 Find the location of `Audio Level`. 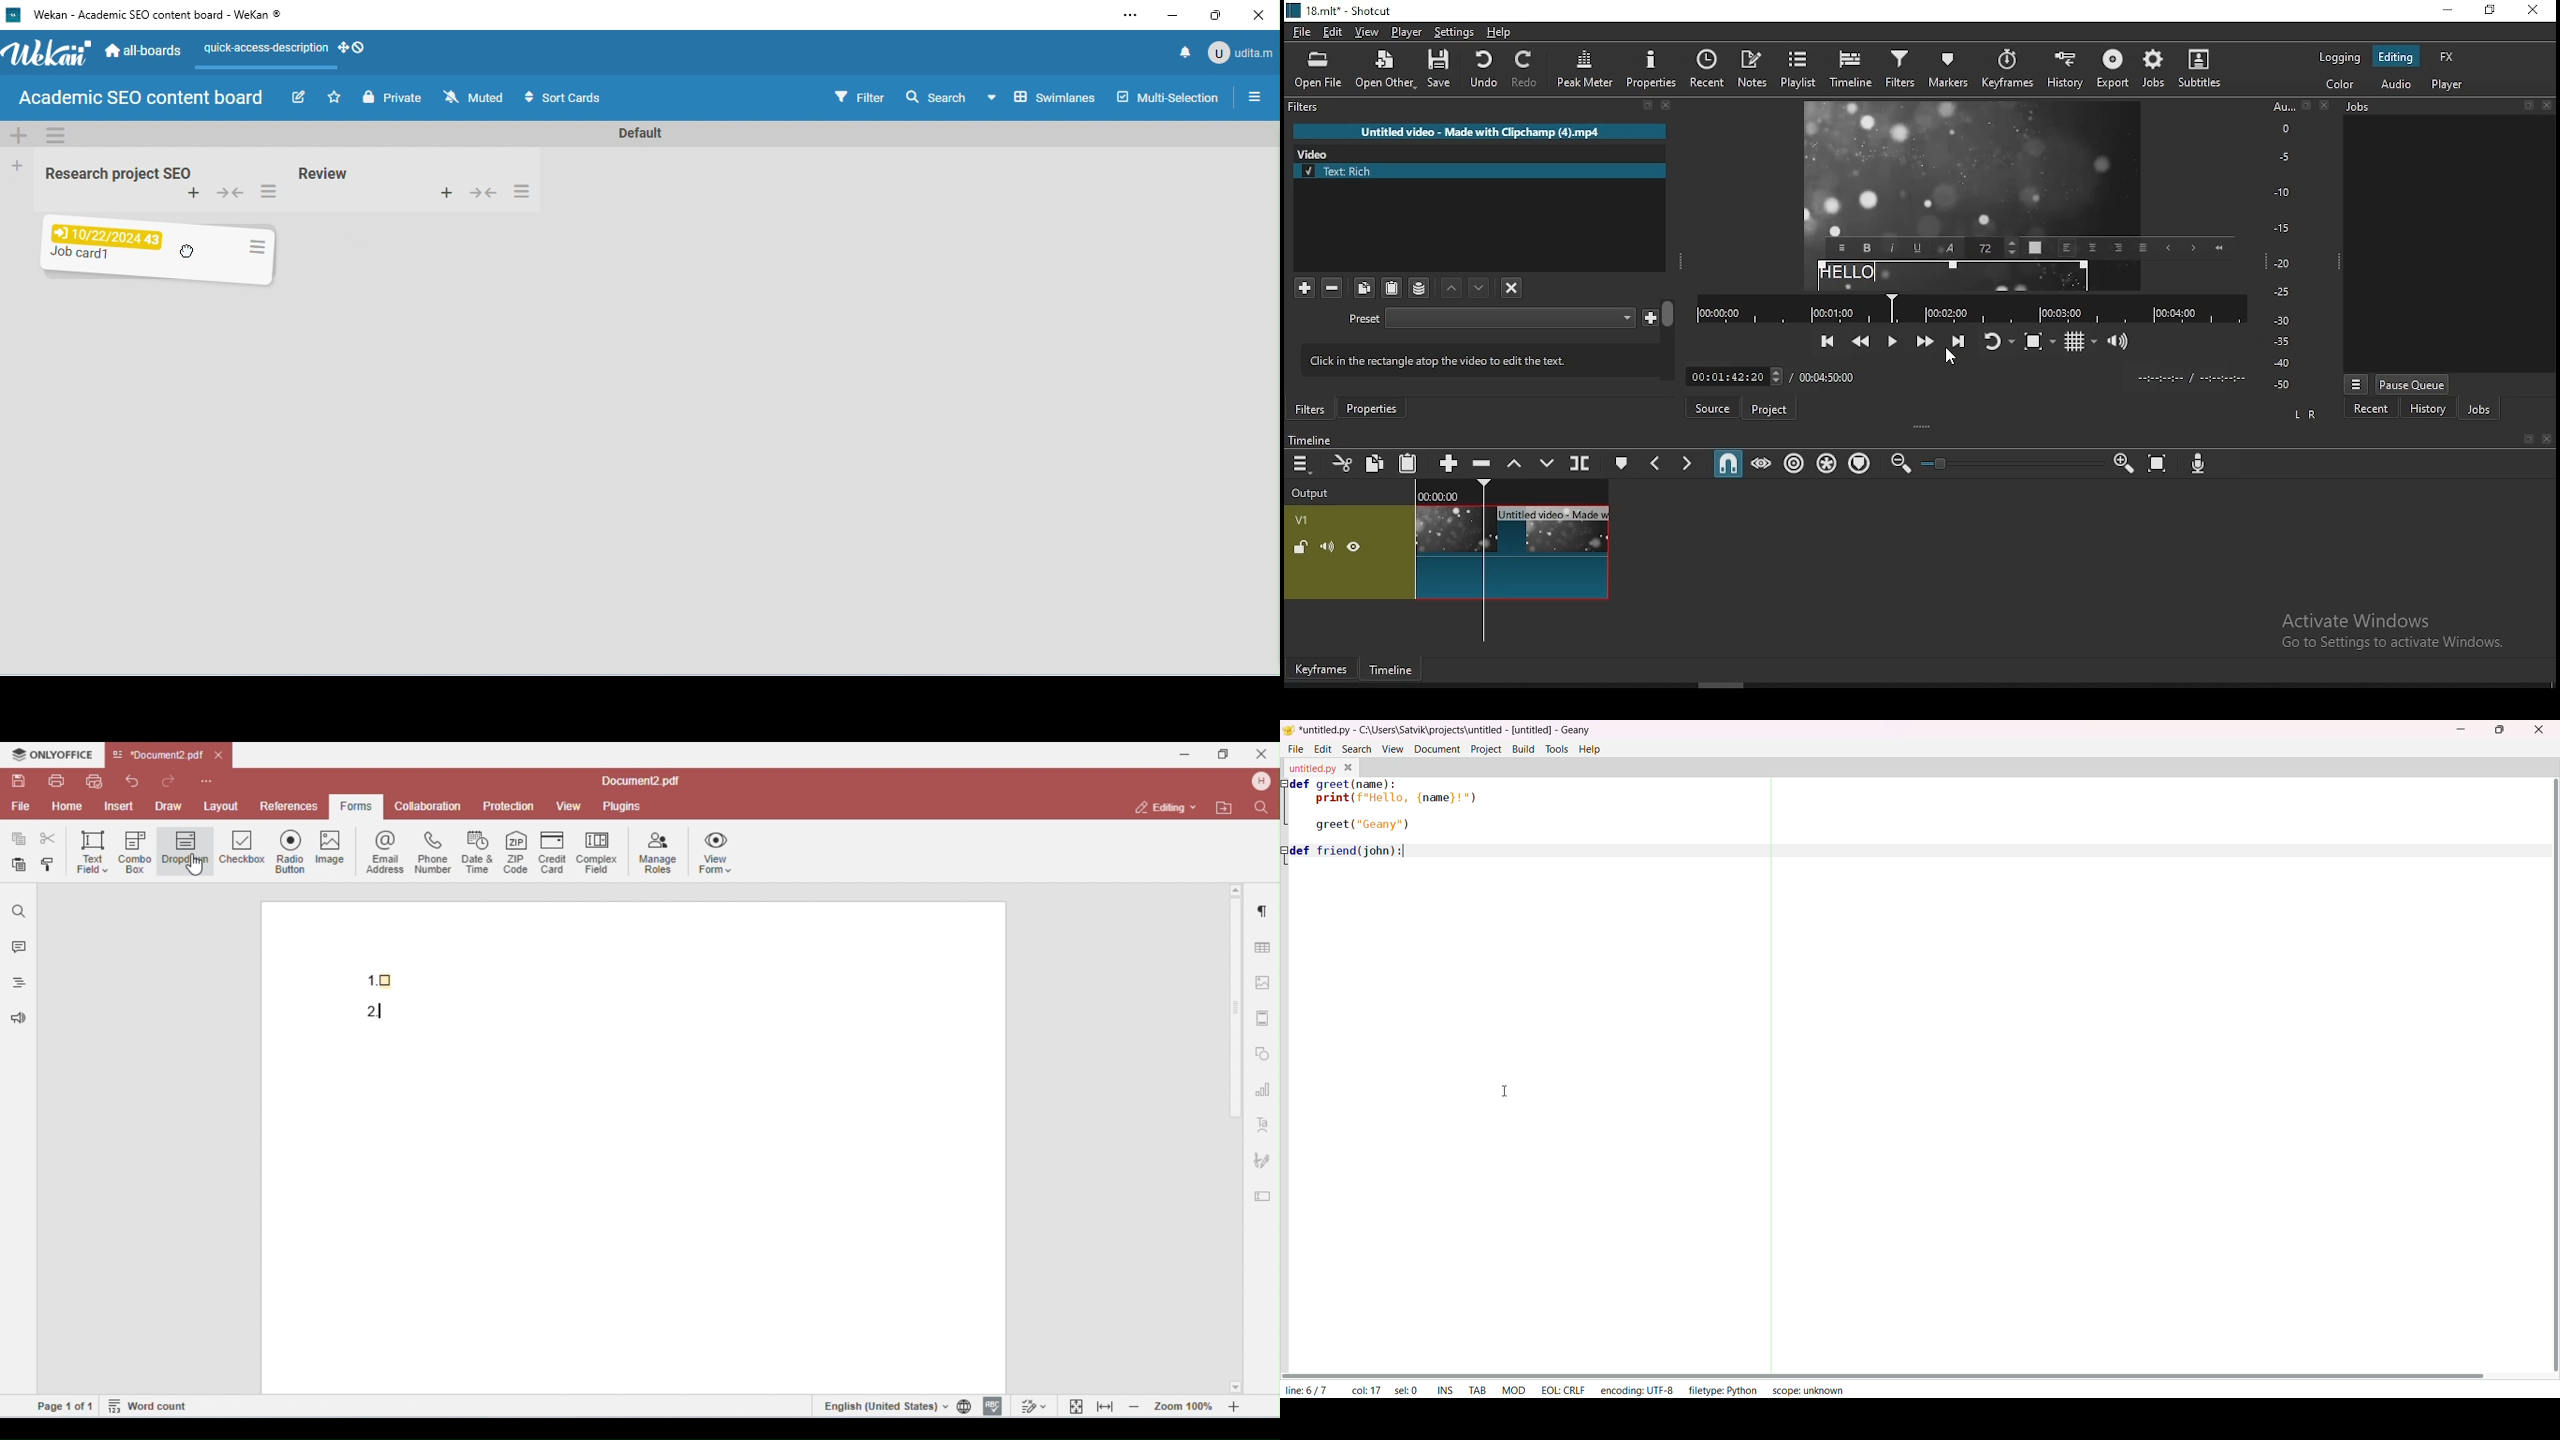

Audio Level is located at coordinates (2289, 246).